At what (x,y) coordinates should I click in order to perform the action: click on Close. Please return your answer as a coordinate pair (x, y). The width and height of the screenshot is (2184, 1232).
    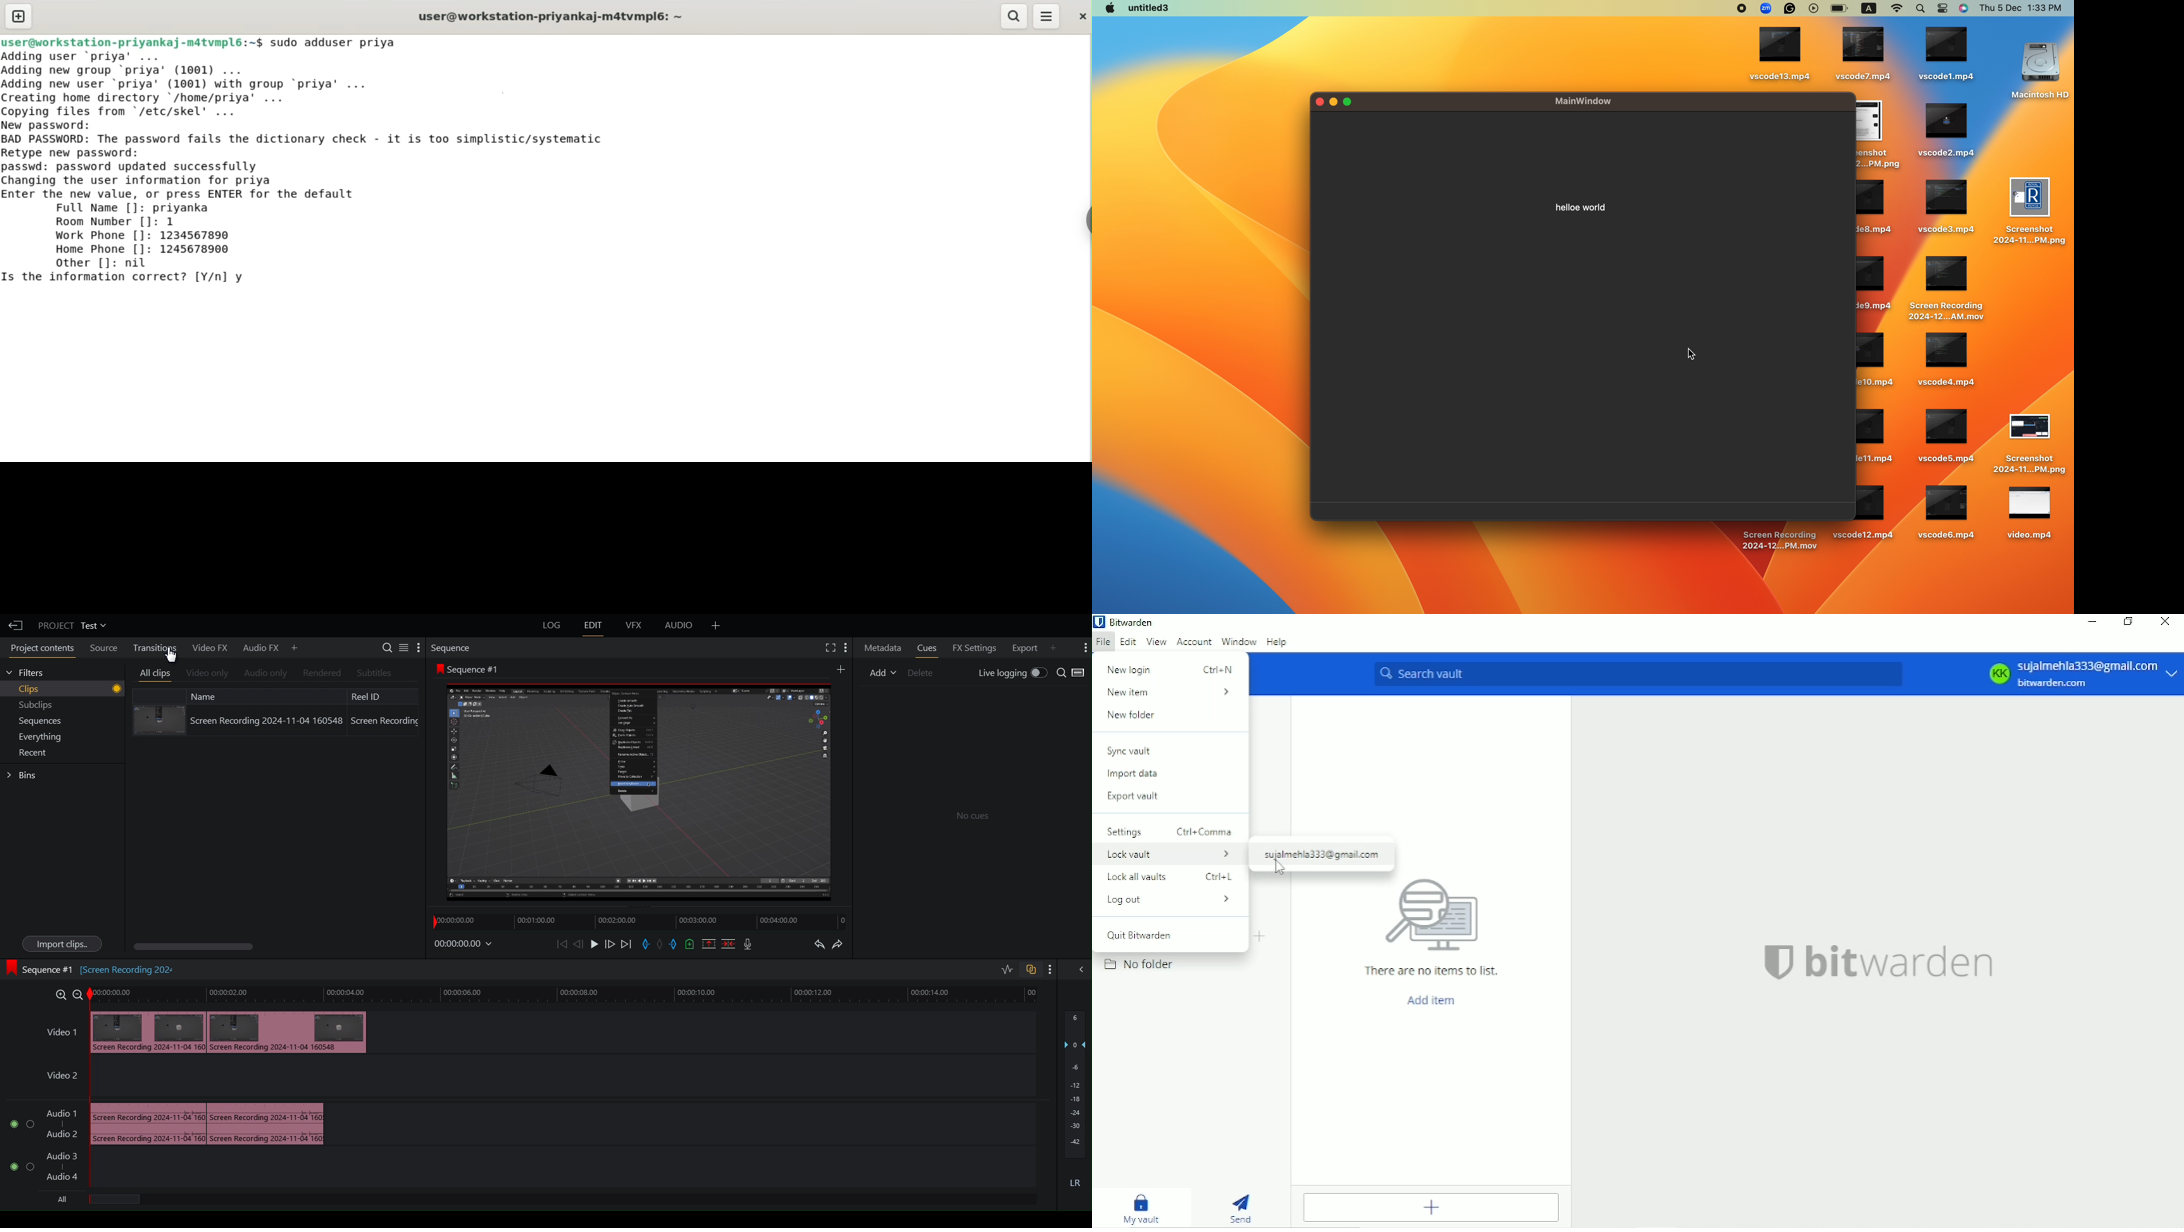
    Looking at the image, I should click on (2167, 623).